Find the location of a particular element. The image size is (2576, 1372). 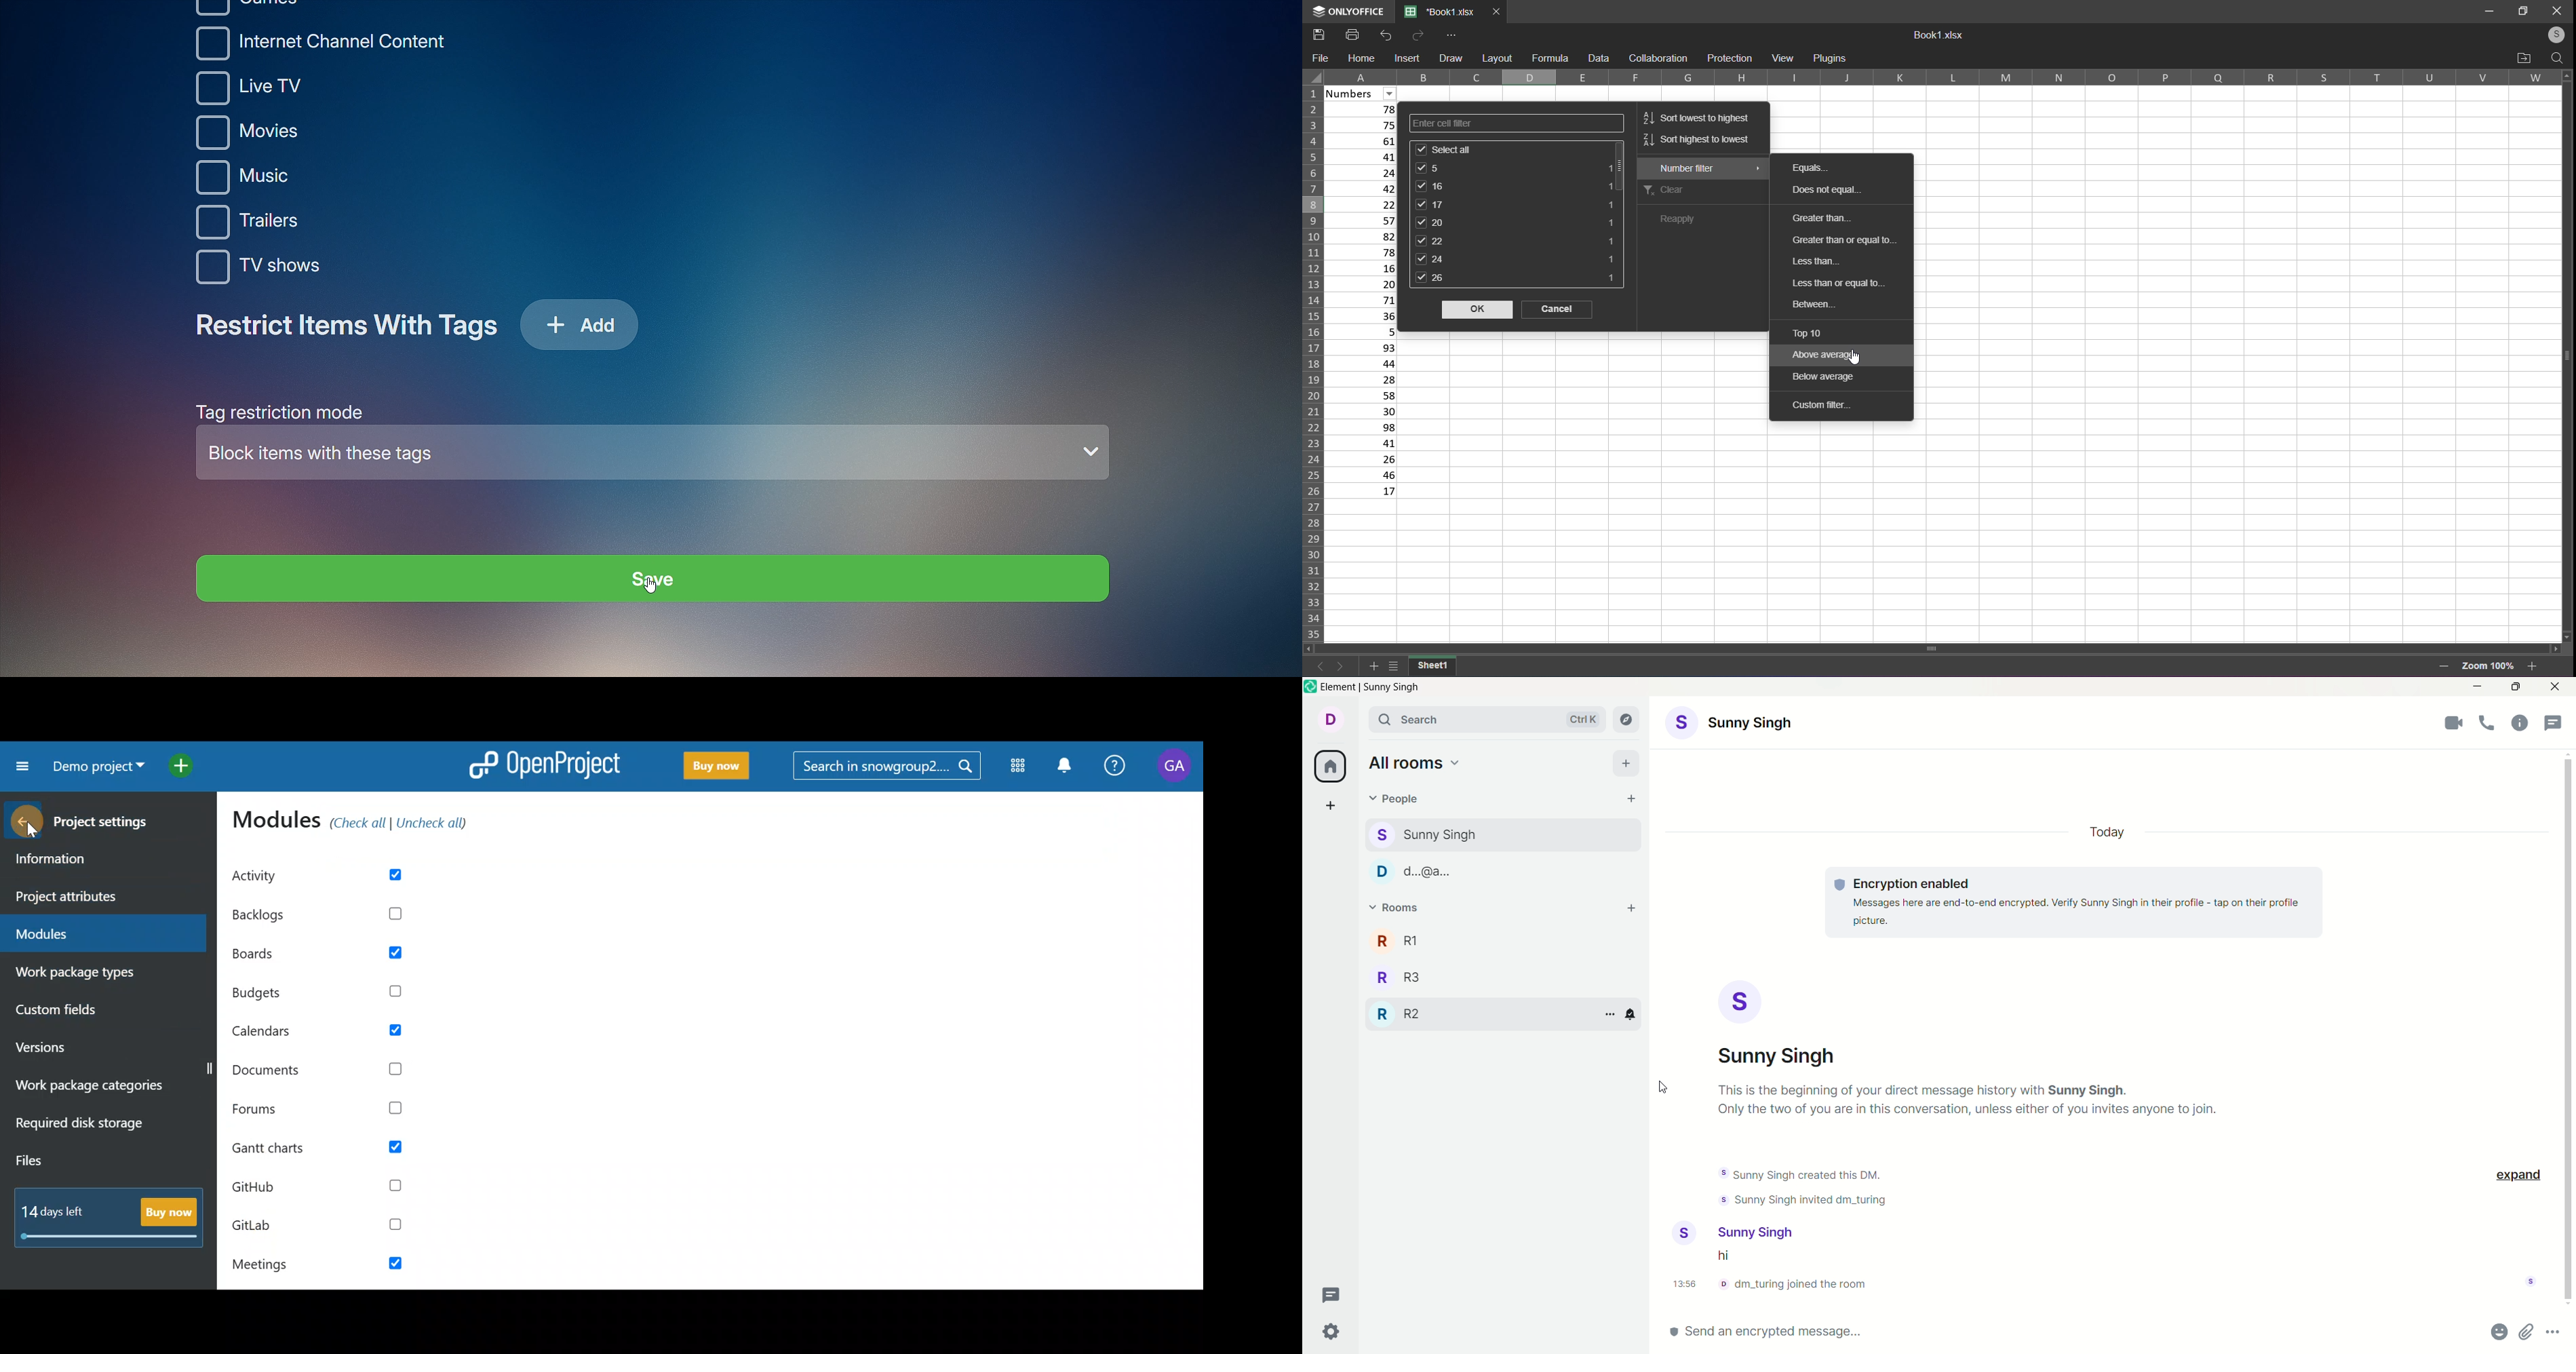

42 is located at coordinates (1366, 189).